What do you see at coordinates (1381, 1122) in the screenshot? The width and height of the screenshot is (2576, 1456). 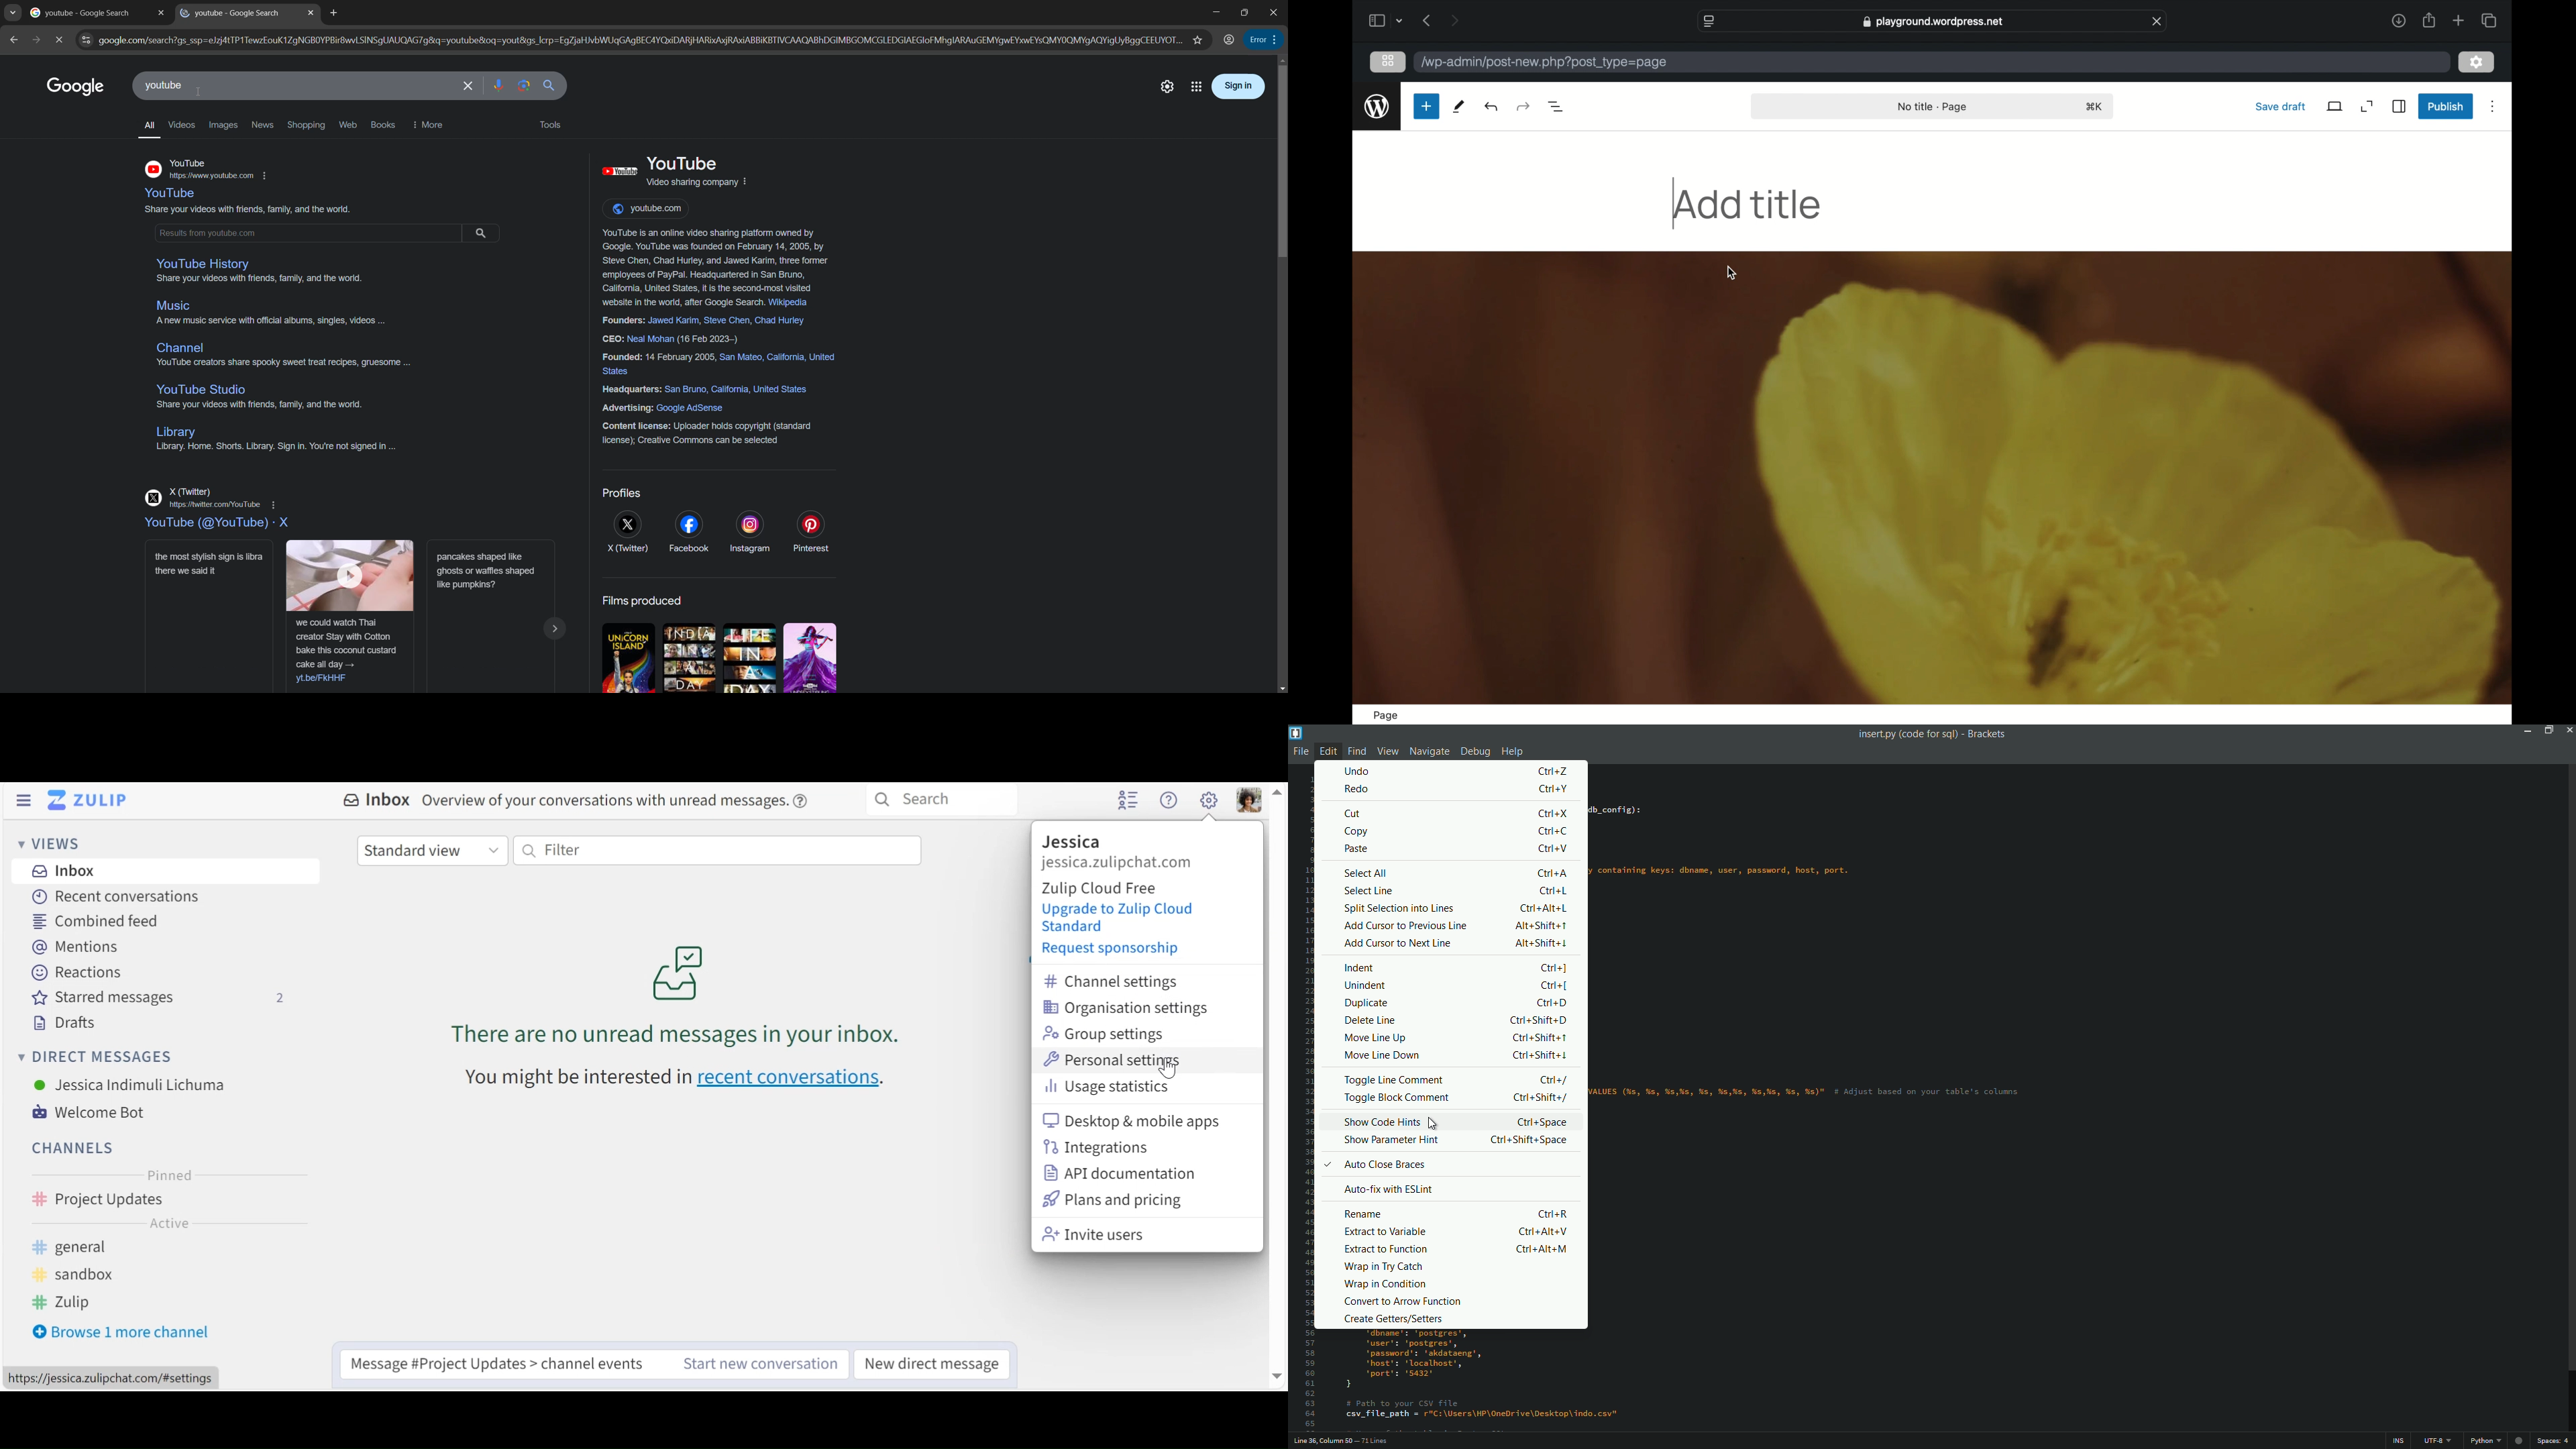 I see `show code hints` at bounding box center [1381, 1122].